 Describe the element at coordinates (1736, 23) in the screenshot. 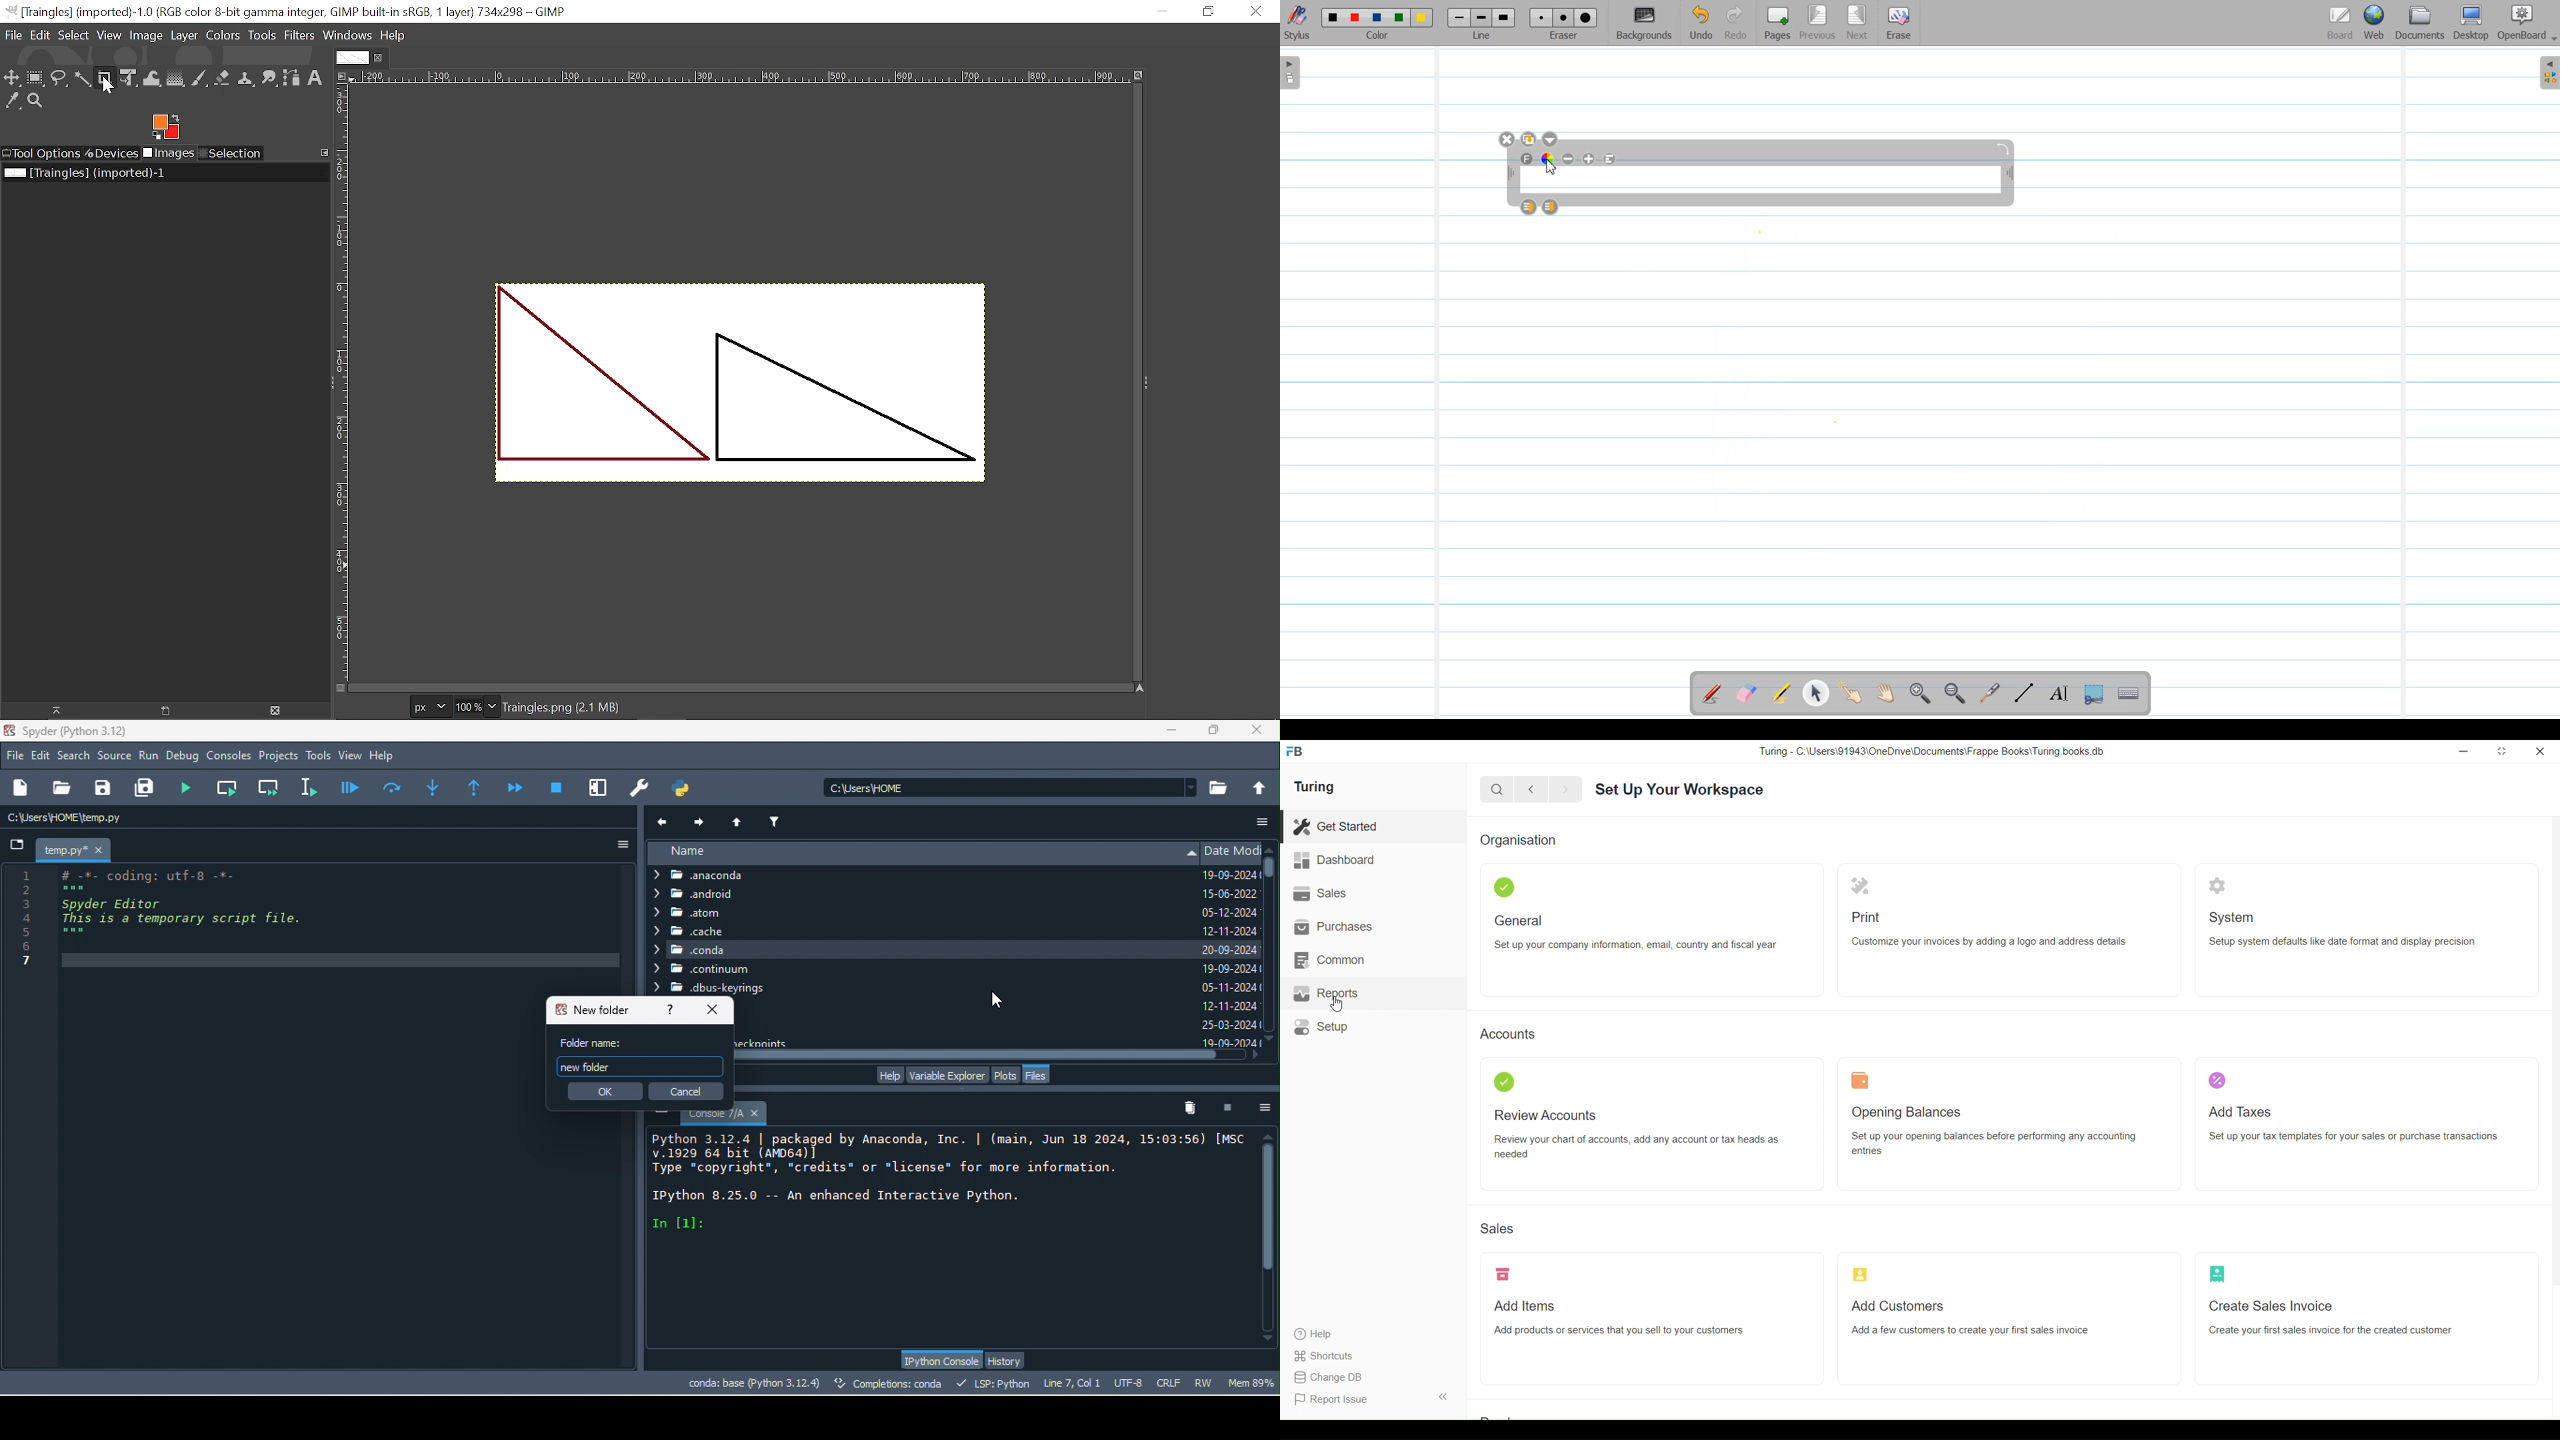

I see `Redo` at that location.